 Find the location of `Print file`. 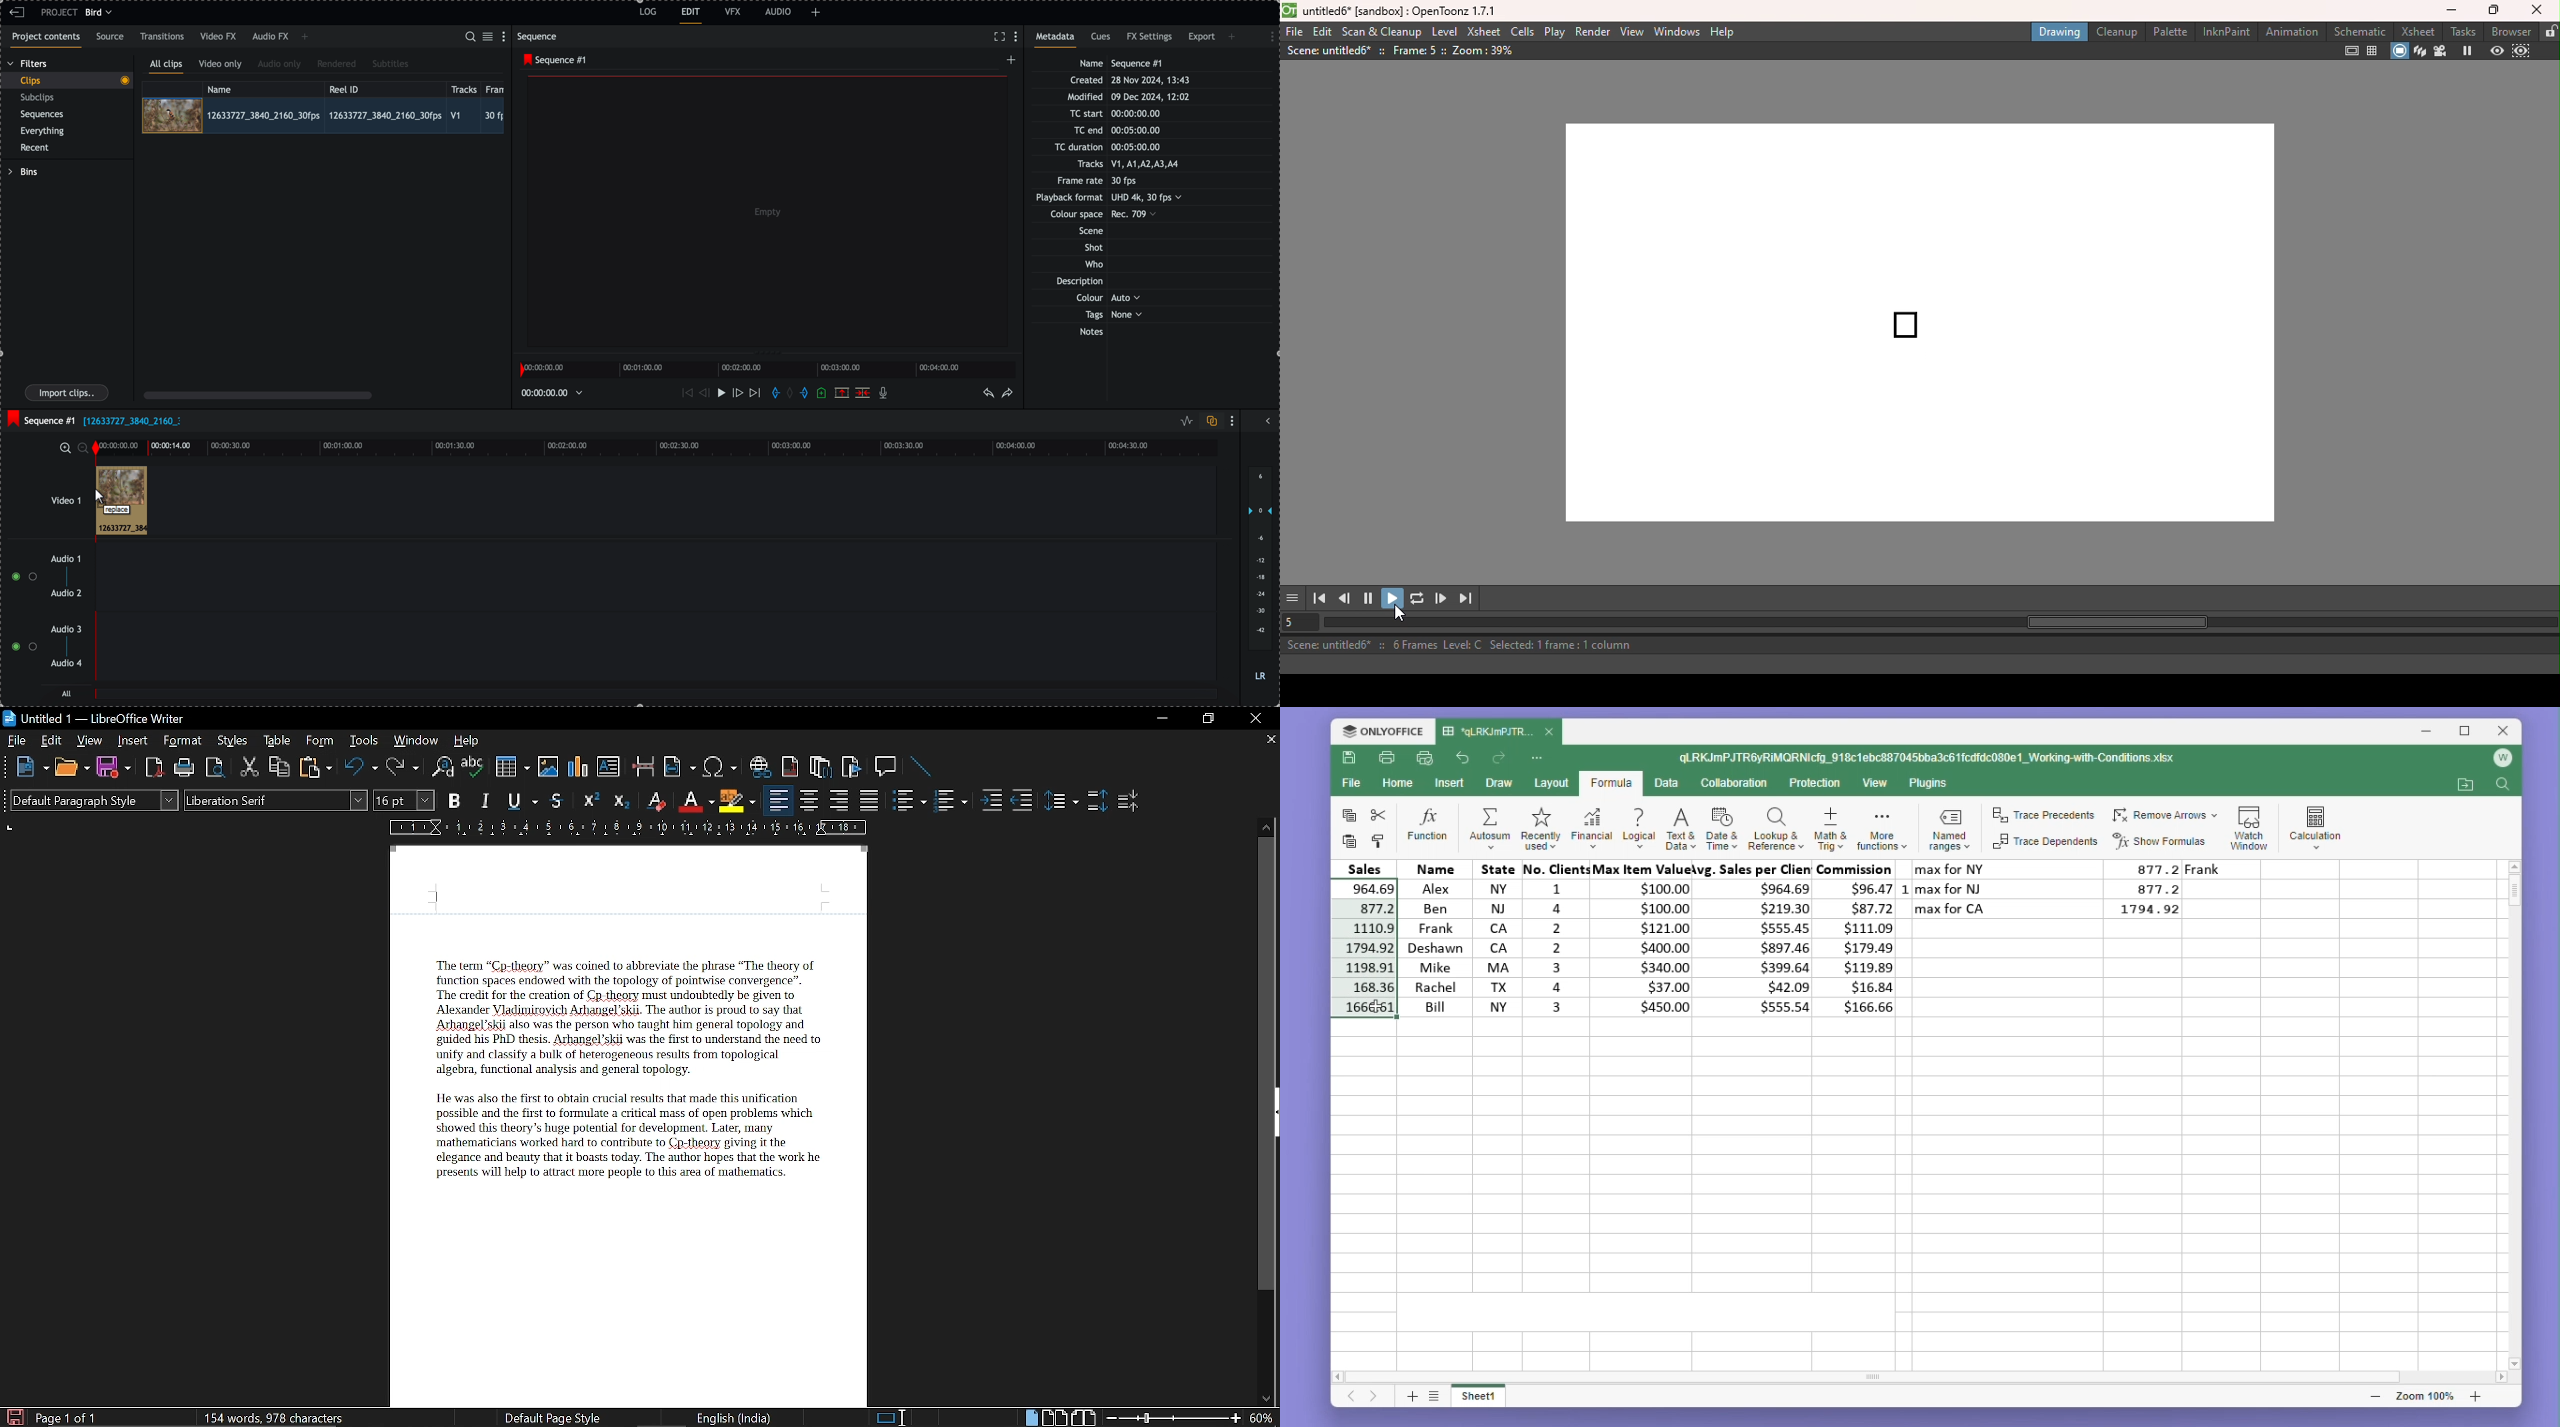

Print file is located at coordinates (1386, 757).